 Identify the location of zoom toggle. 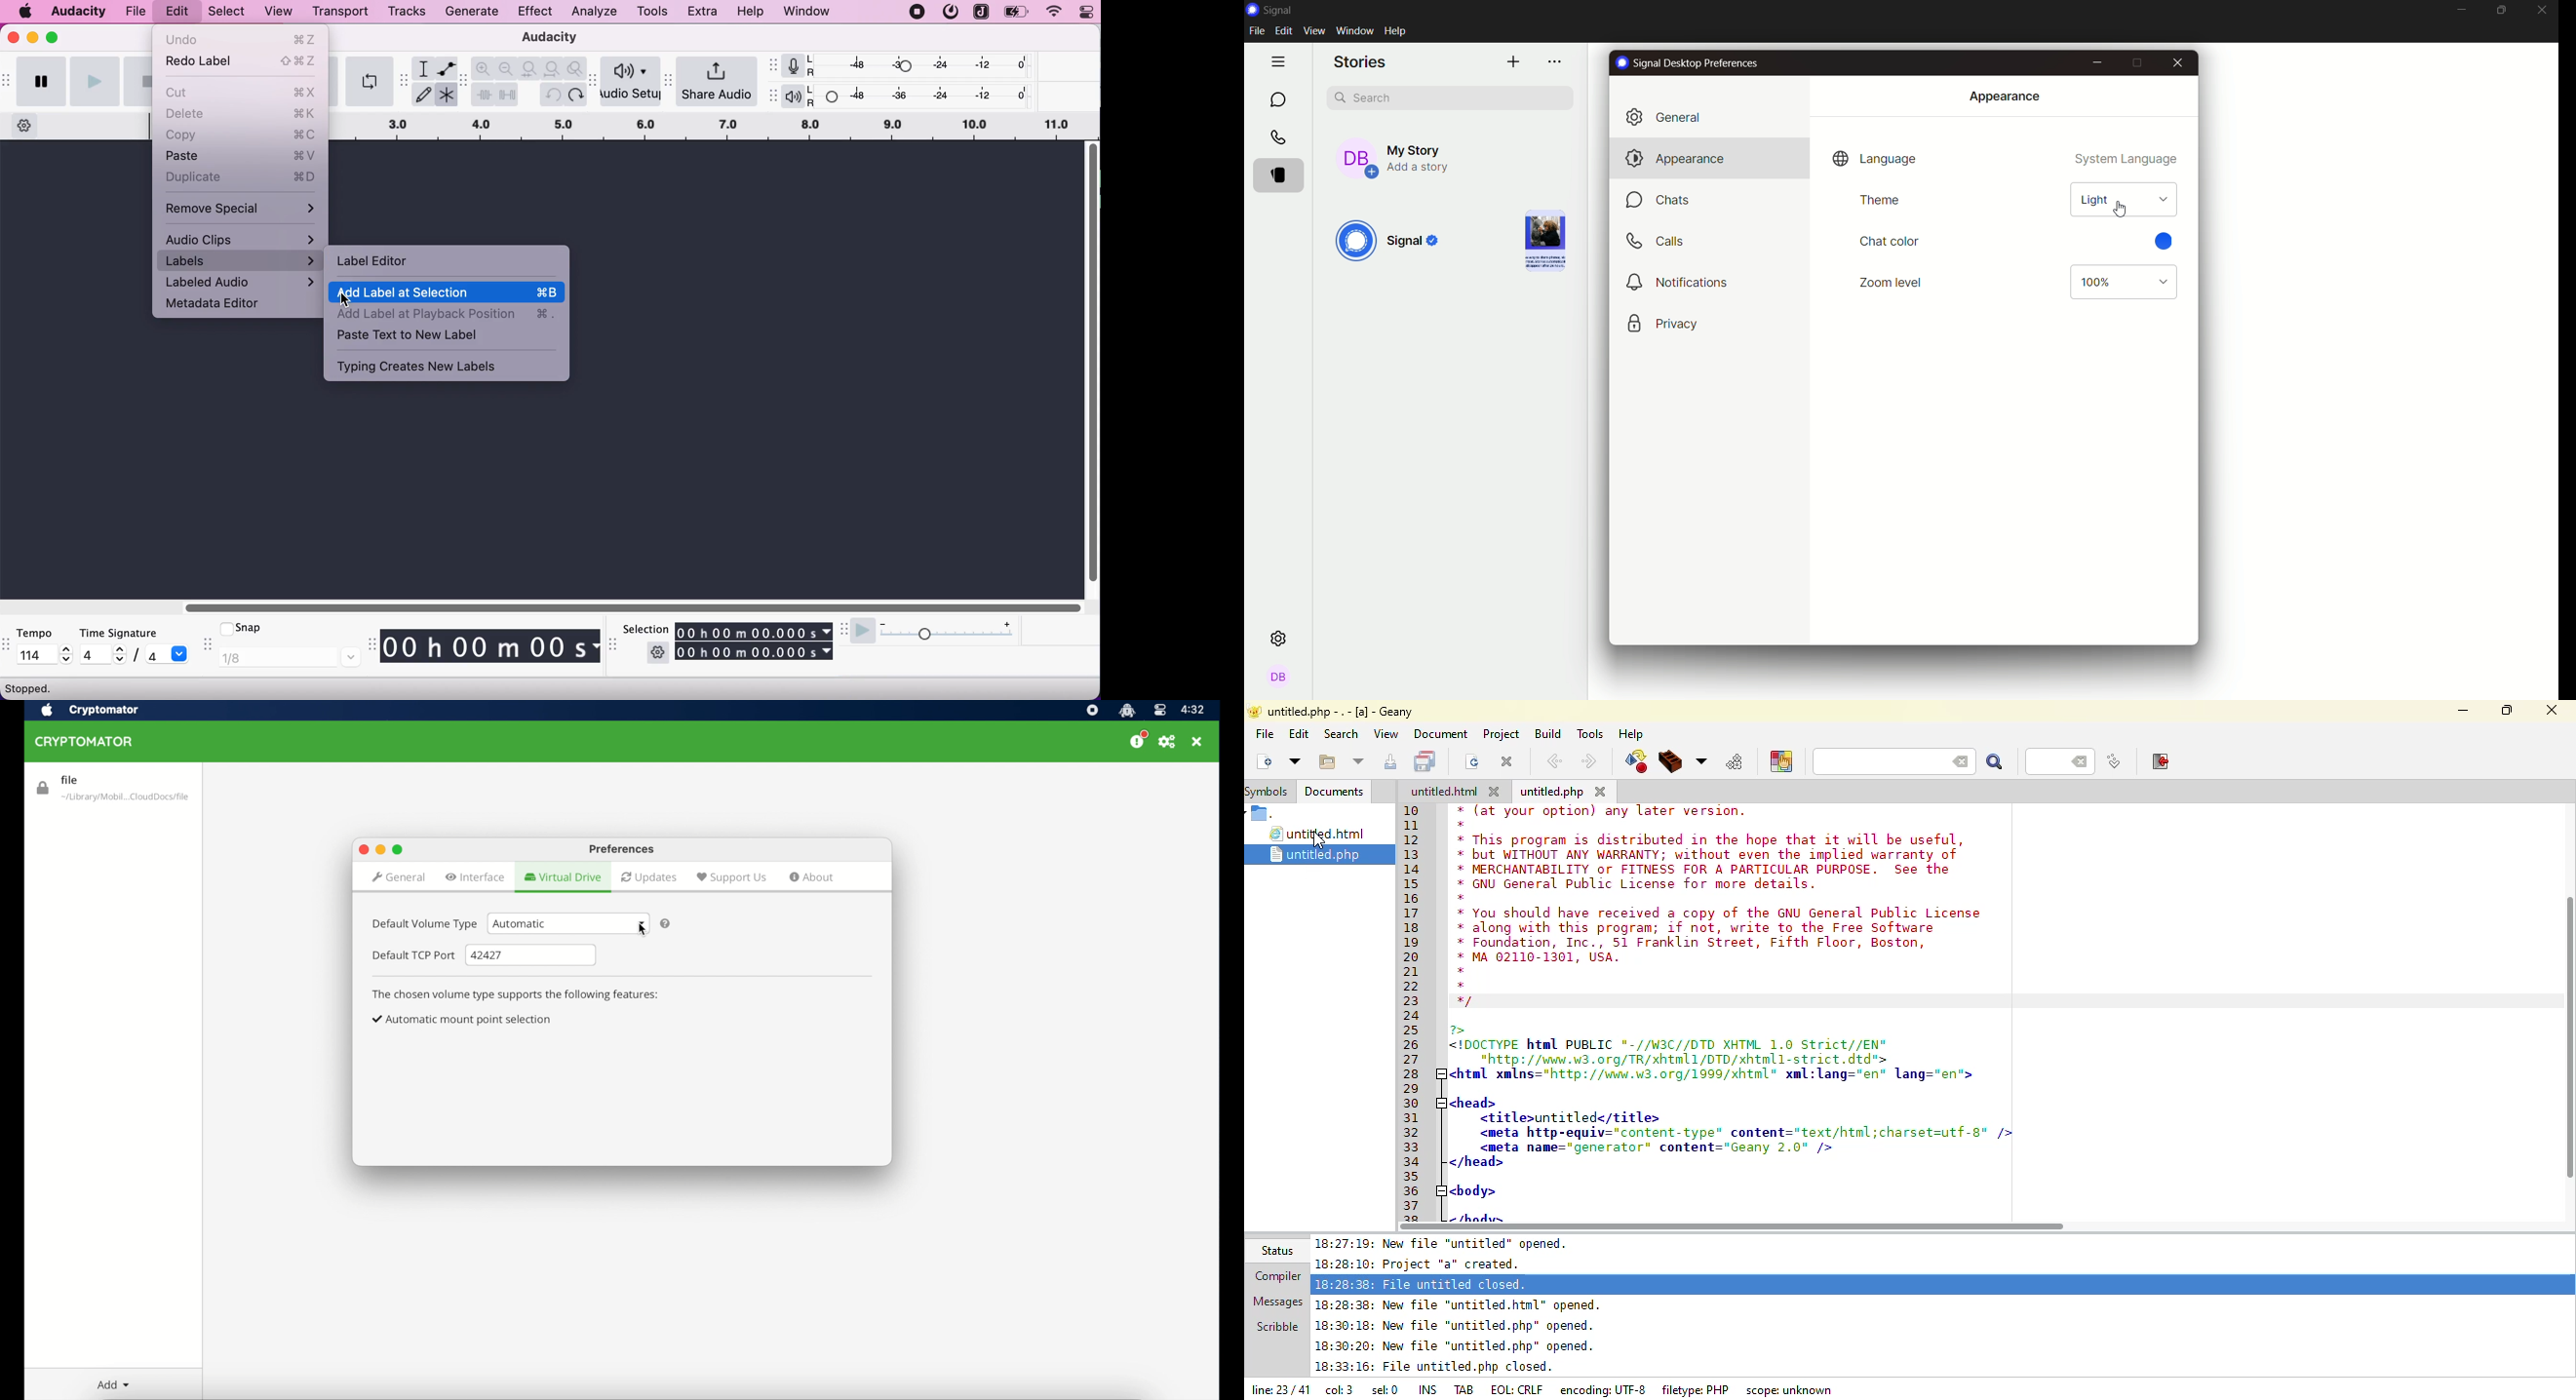
(576, 69).